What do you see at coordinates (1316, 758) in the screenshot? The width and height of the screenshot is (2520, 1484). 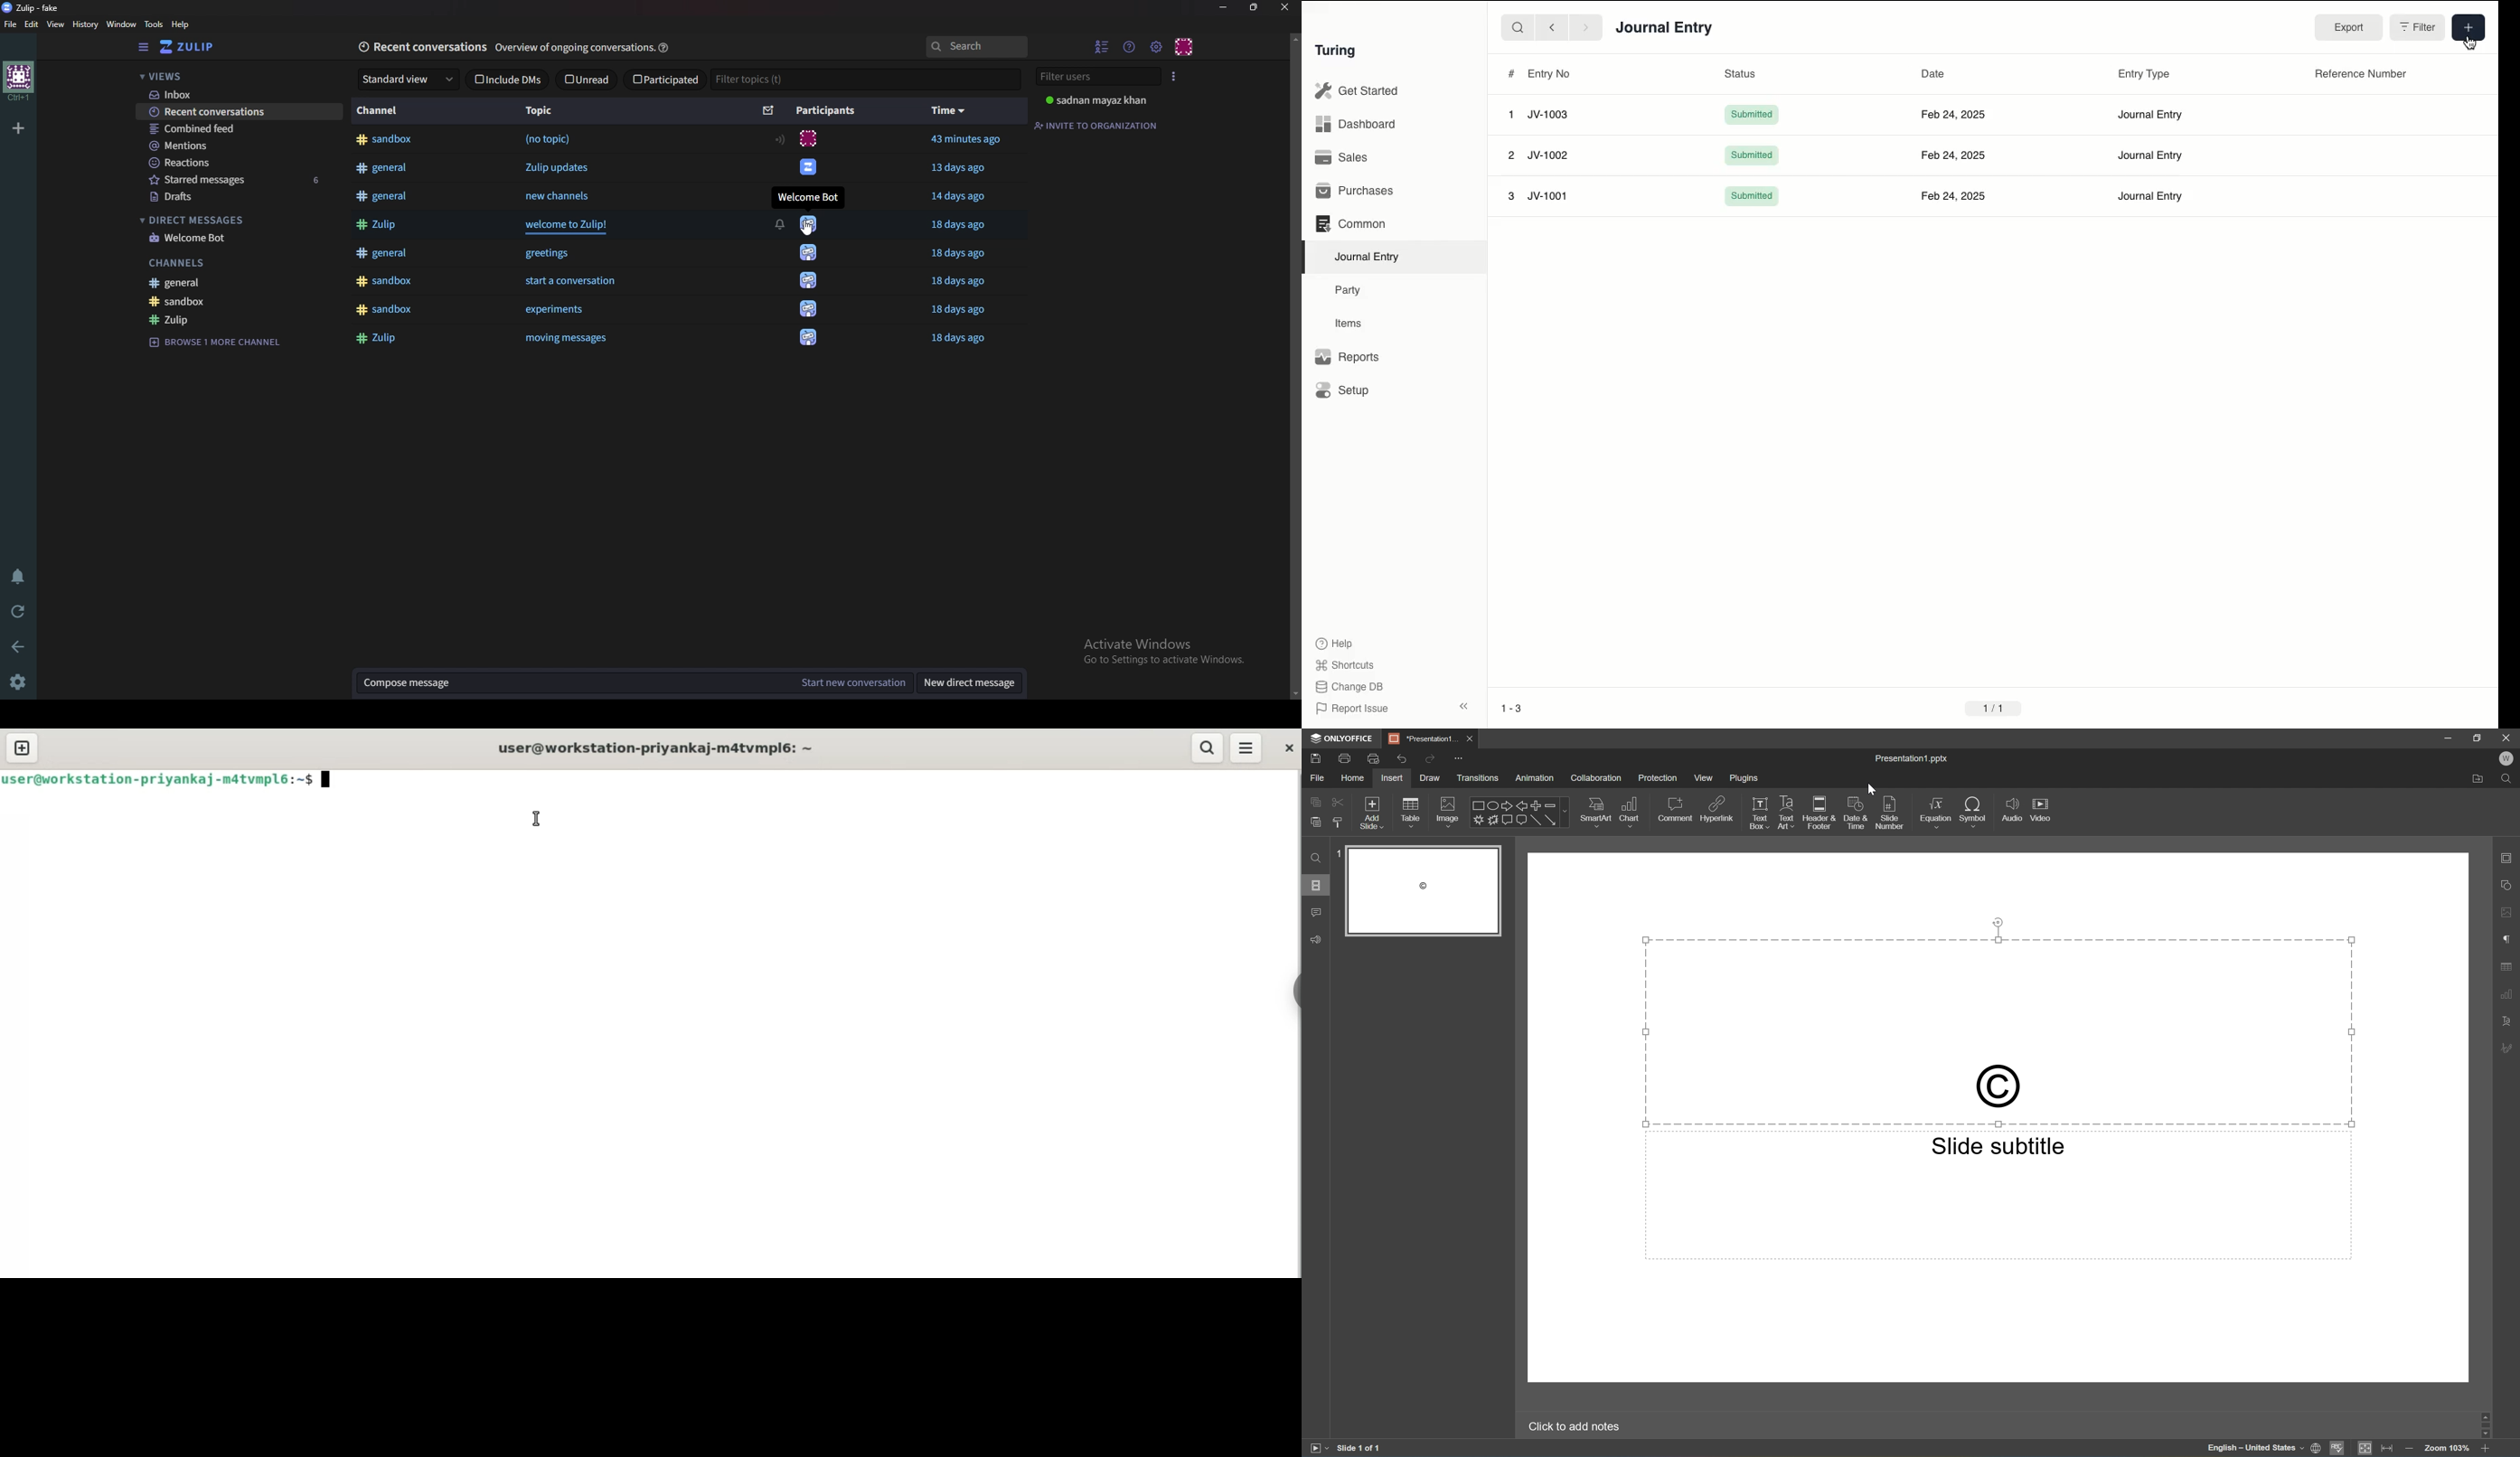 I see `Save` at bounding box center [1316, 758].